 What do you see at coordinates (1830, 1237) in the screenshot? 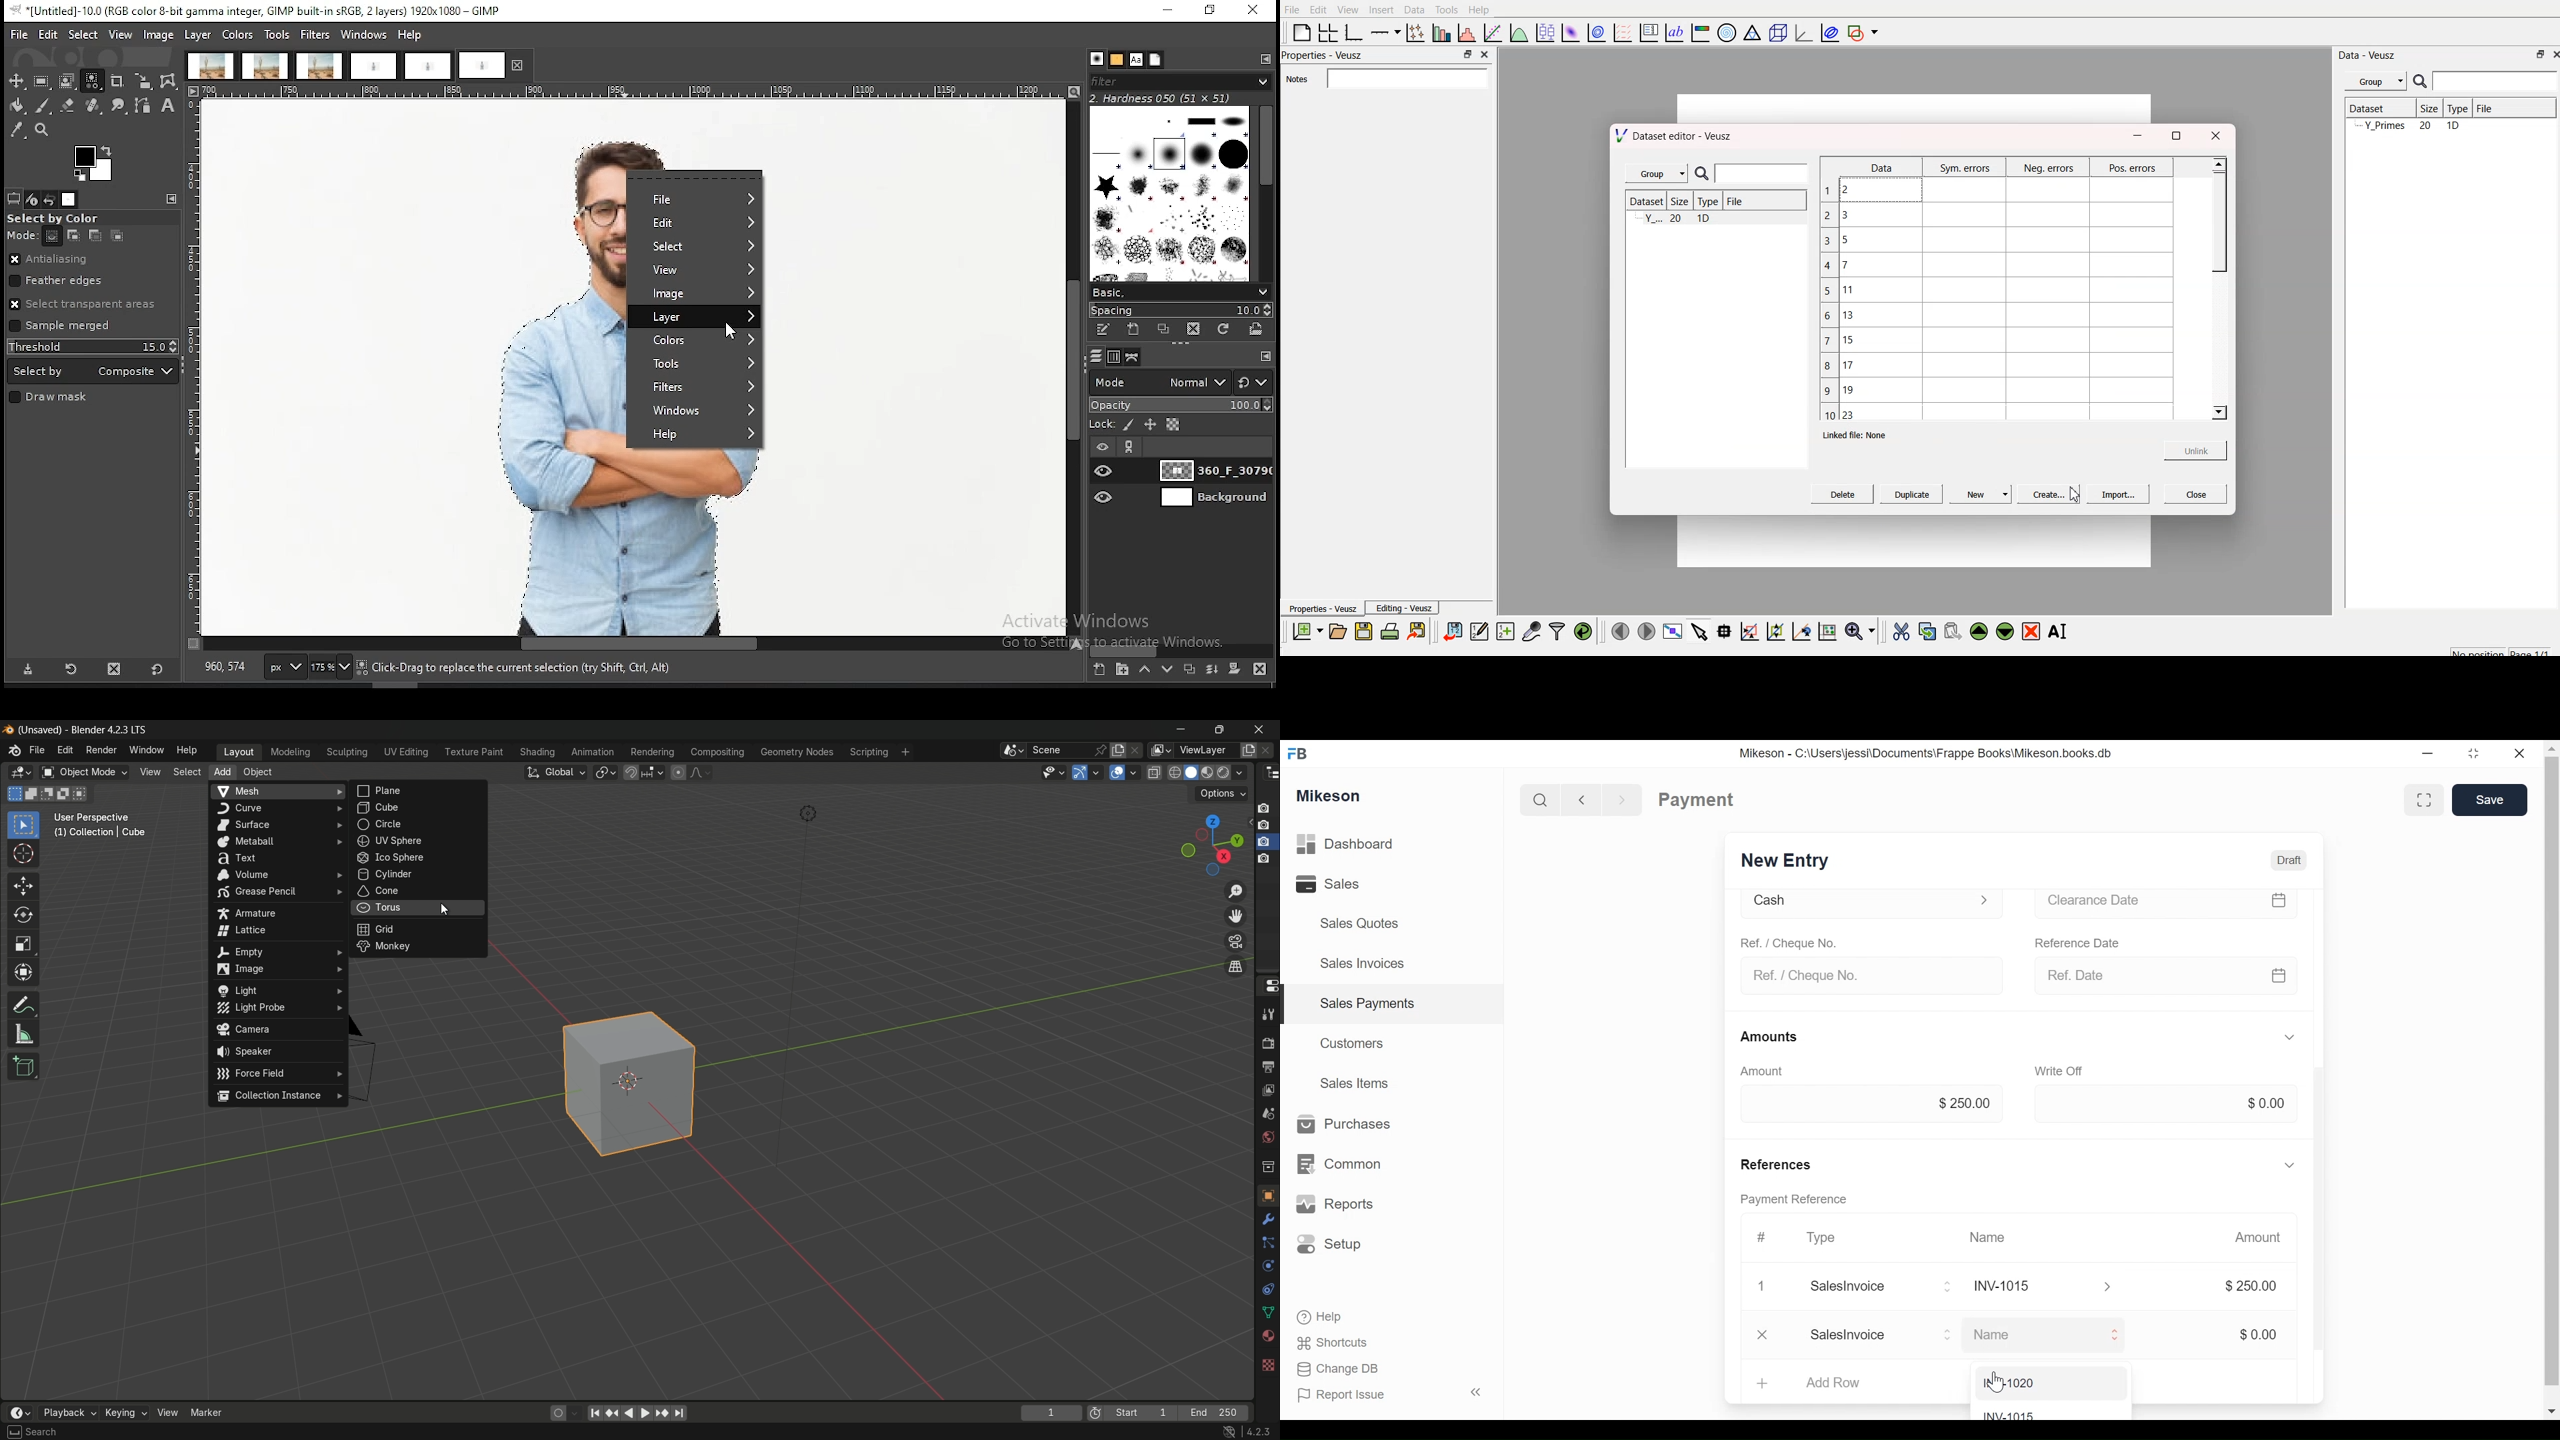
I see `Type` at bounding box center [1830, 1237].